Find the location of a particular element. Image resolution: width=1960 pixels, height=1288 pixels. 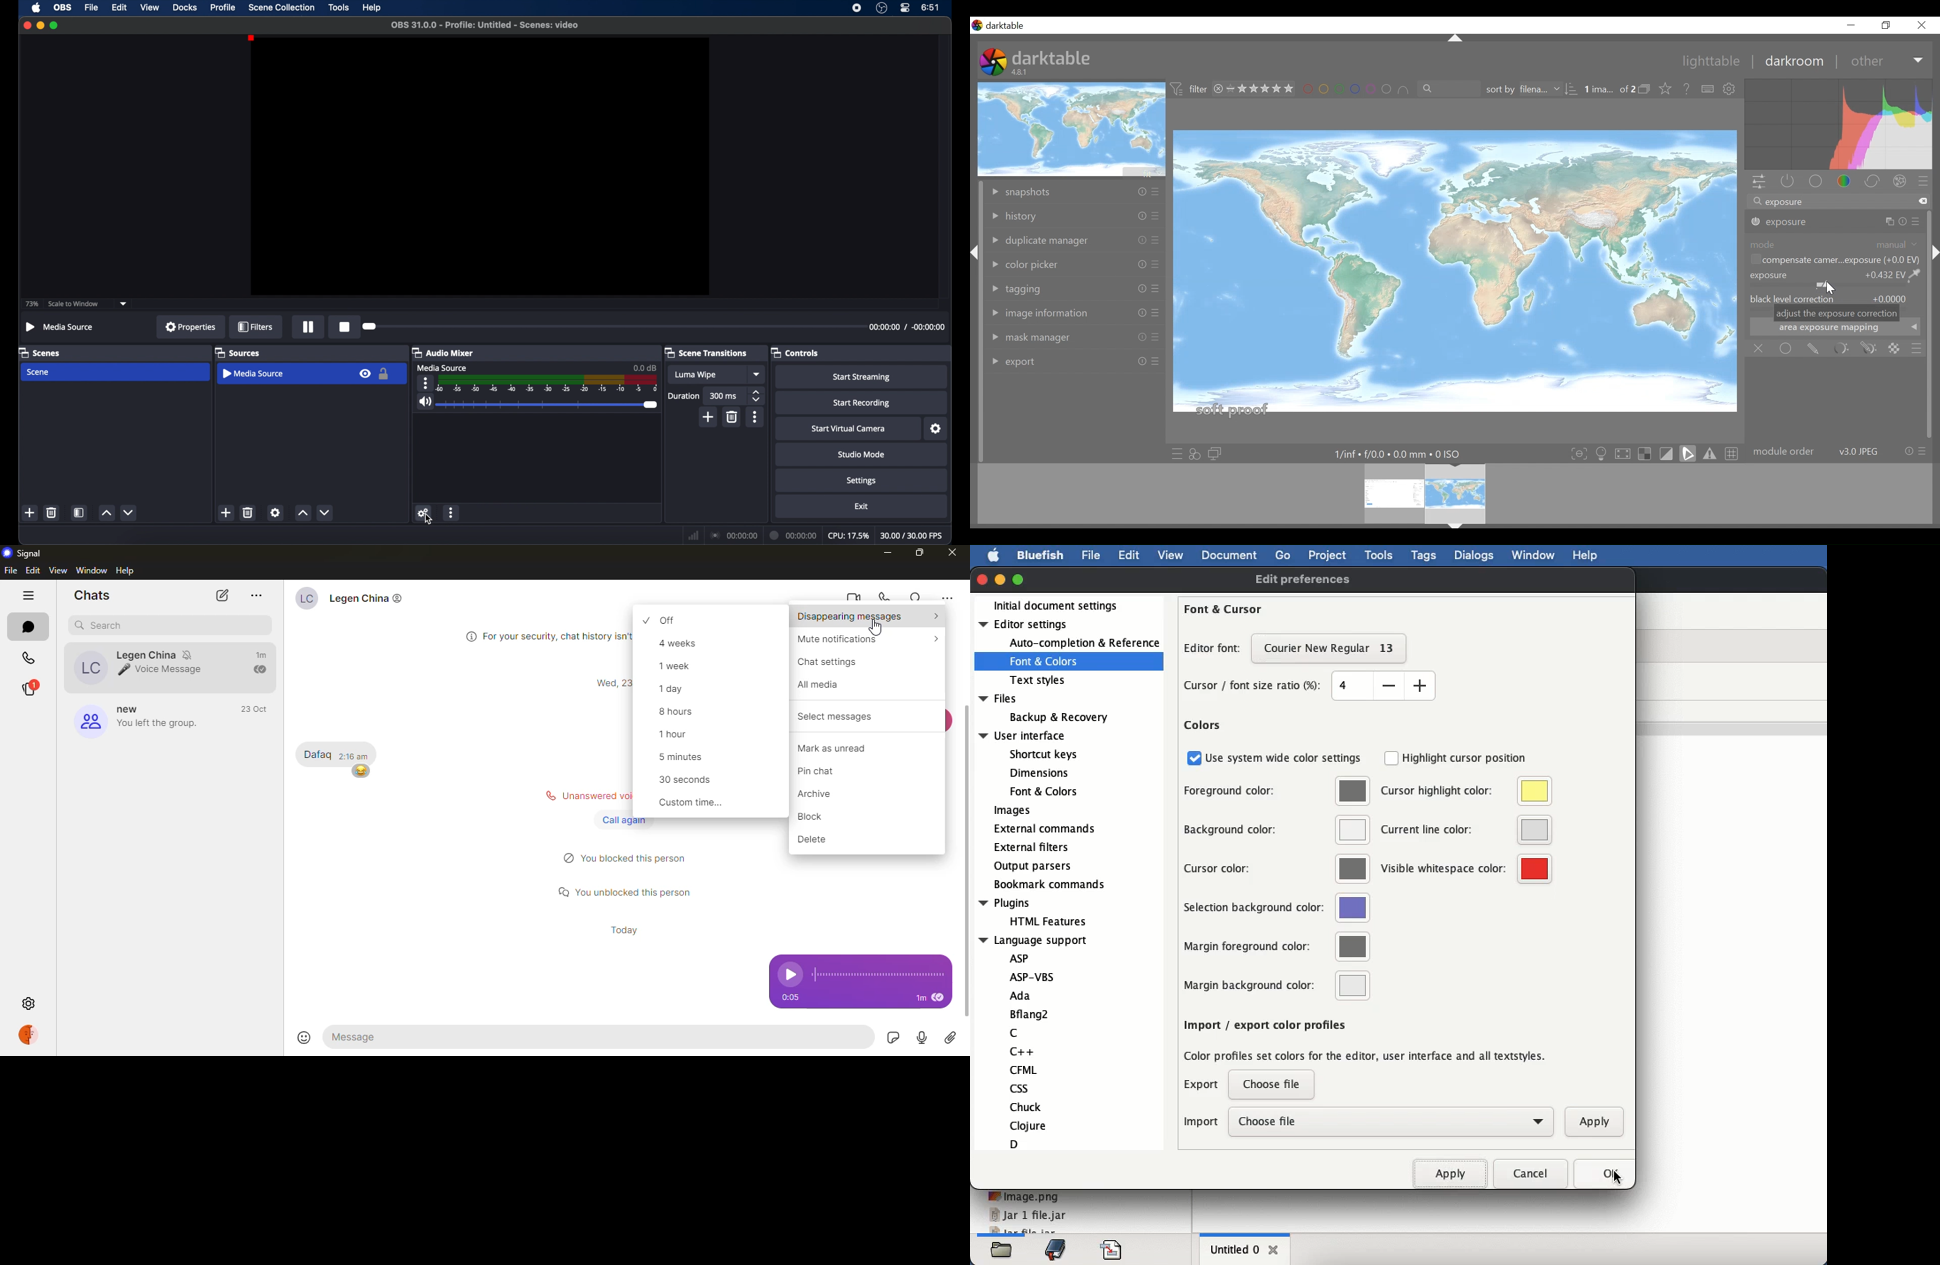

tagging is located at coordinates (1024, 288).